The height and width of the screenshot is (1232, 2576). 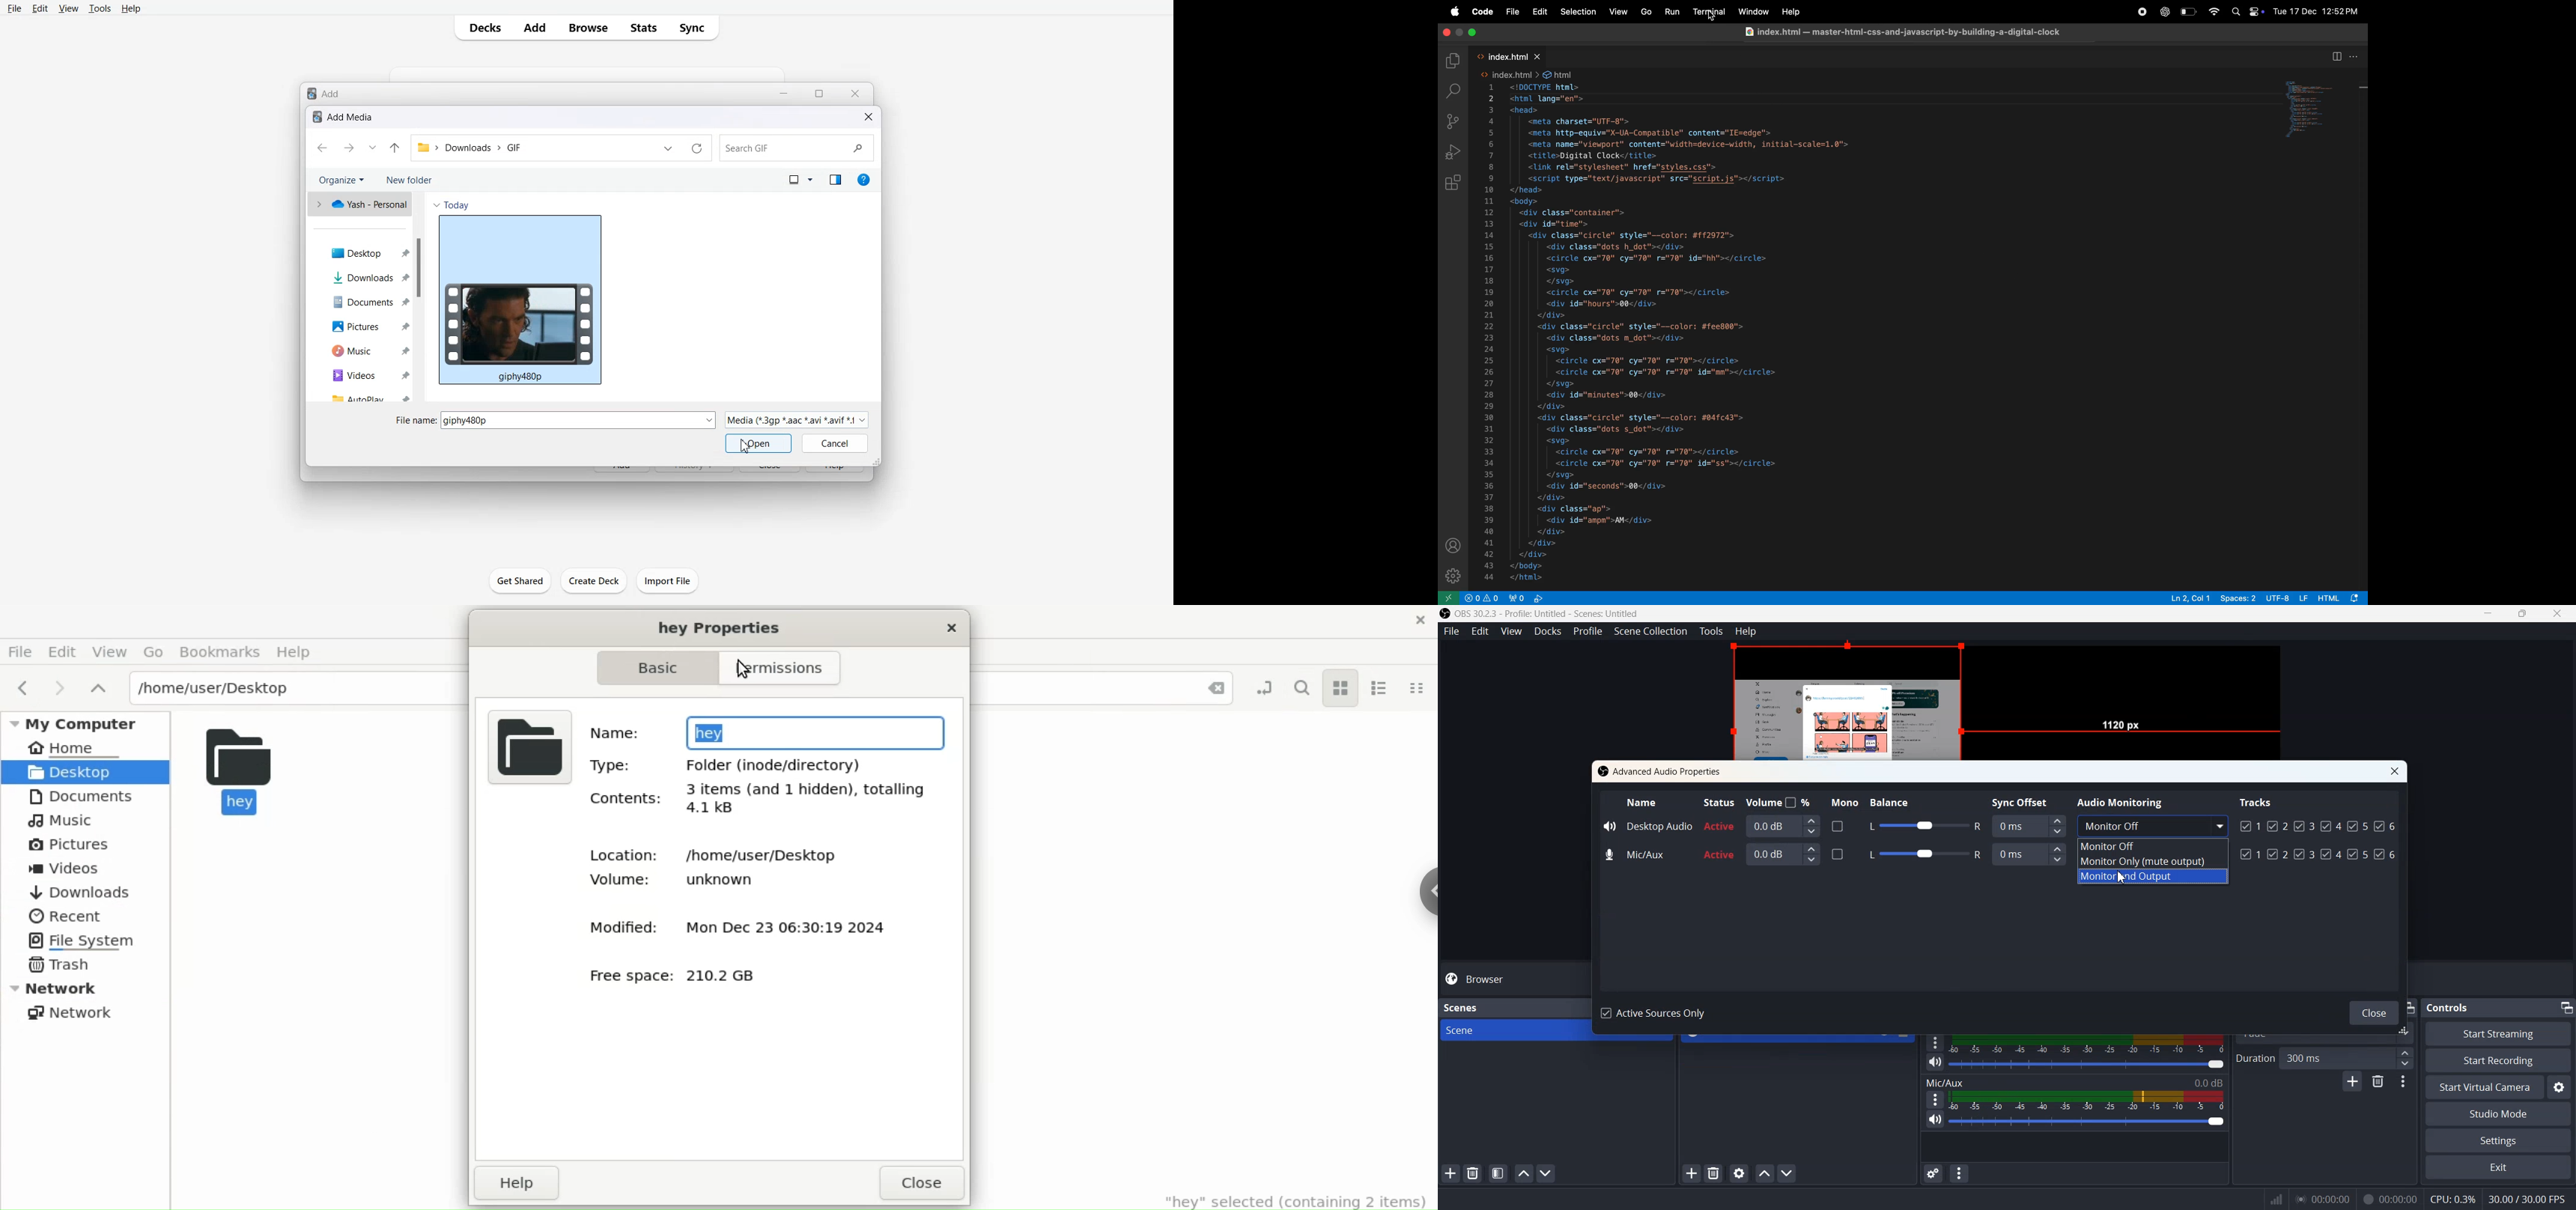 I want to click on Profile, so click(x=1588, y=631).